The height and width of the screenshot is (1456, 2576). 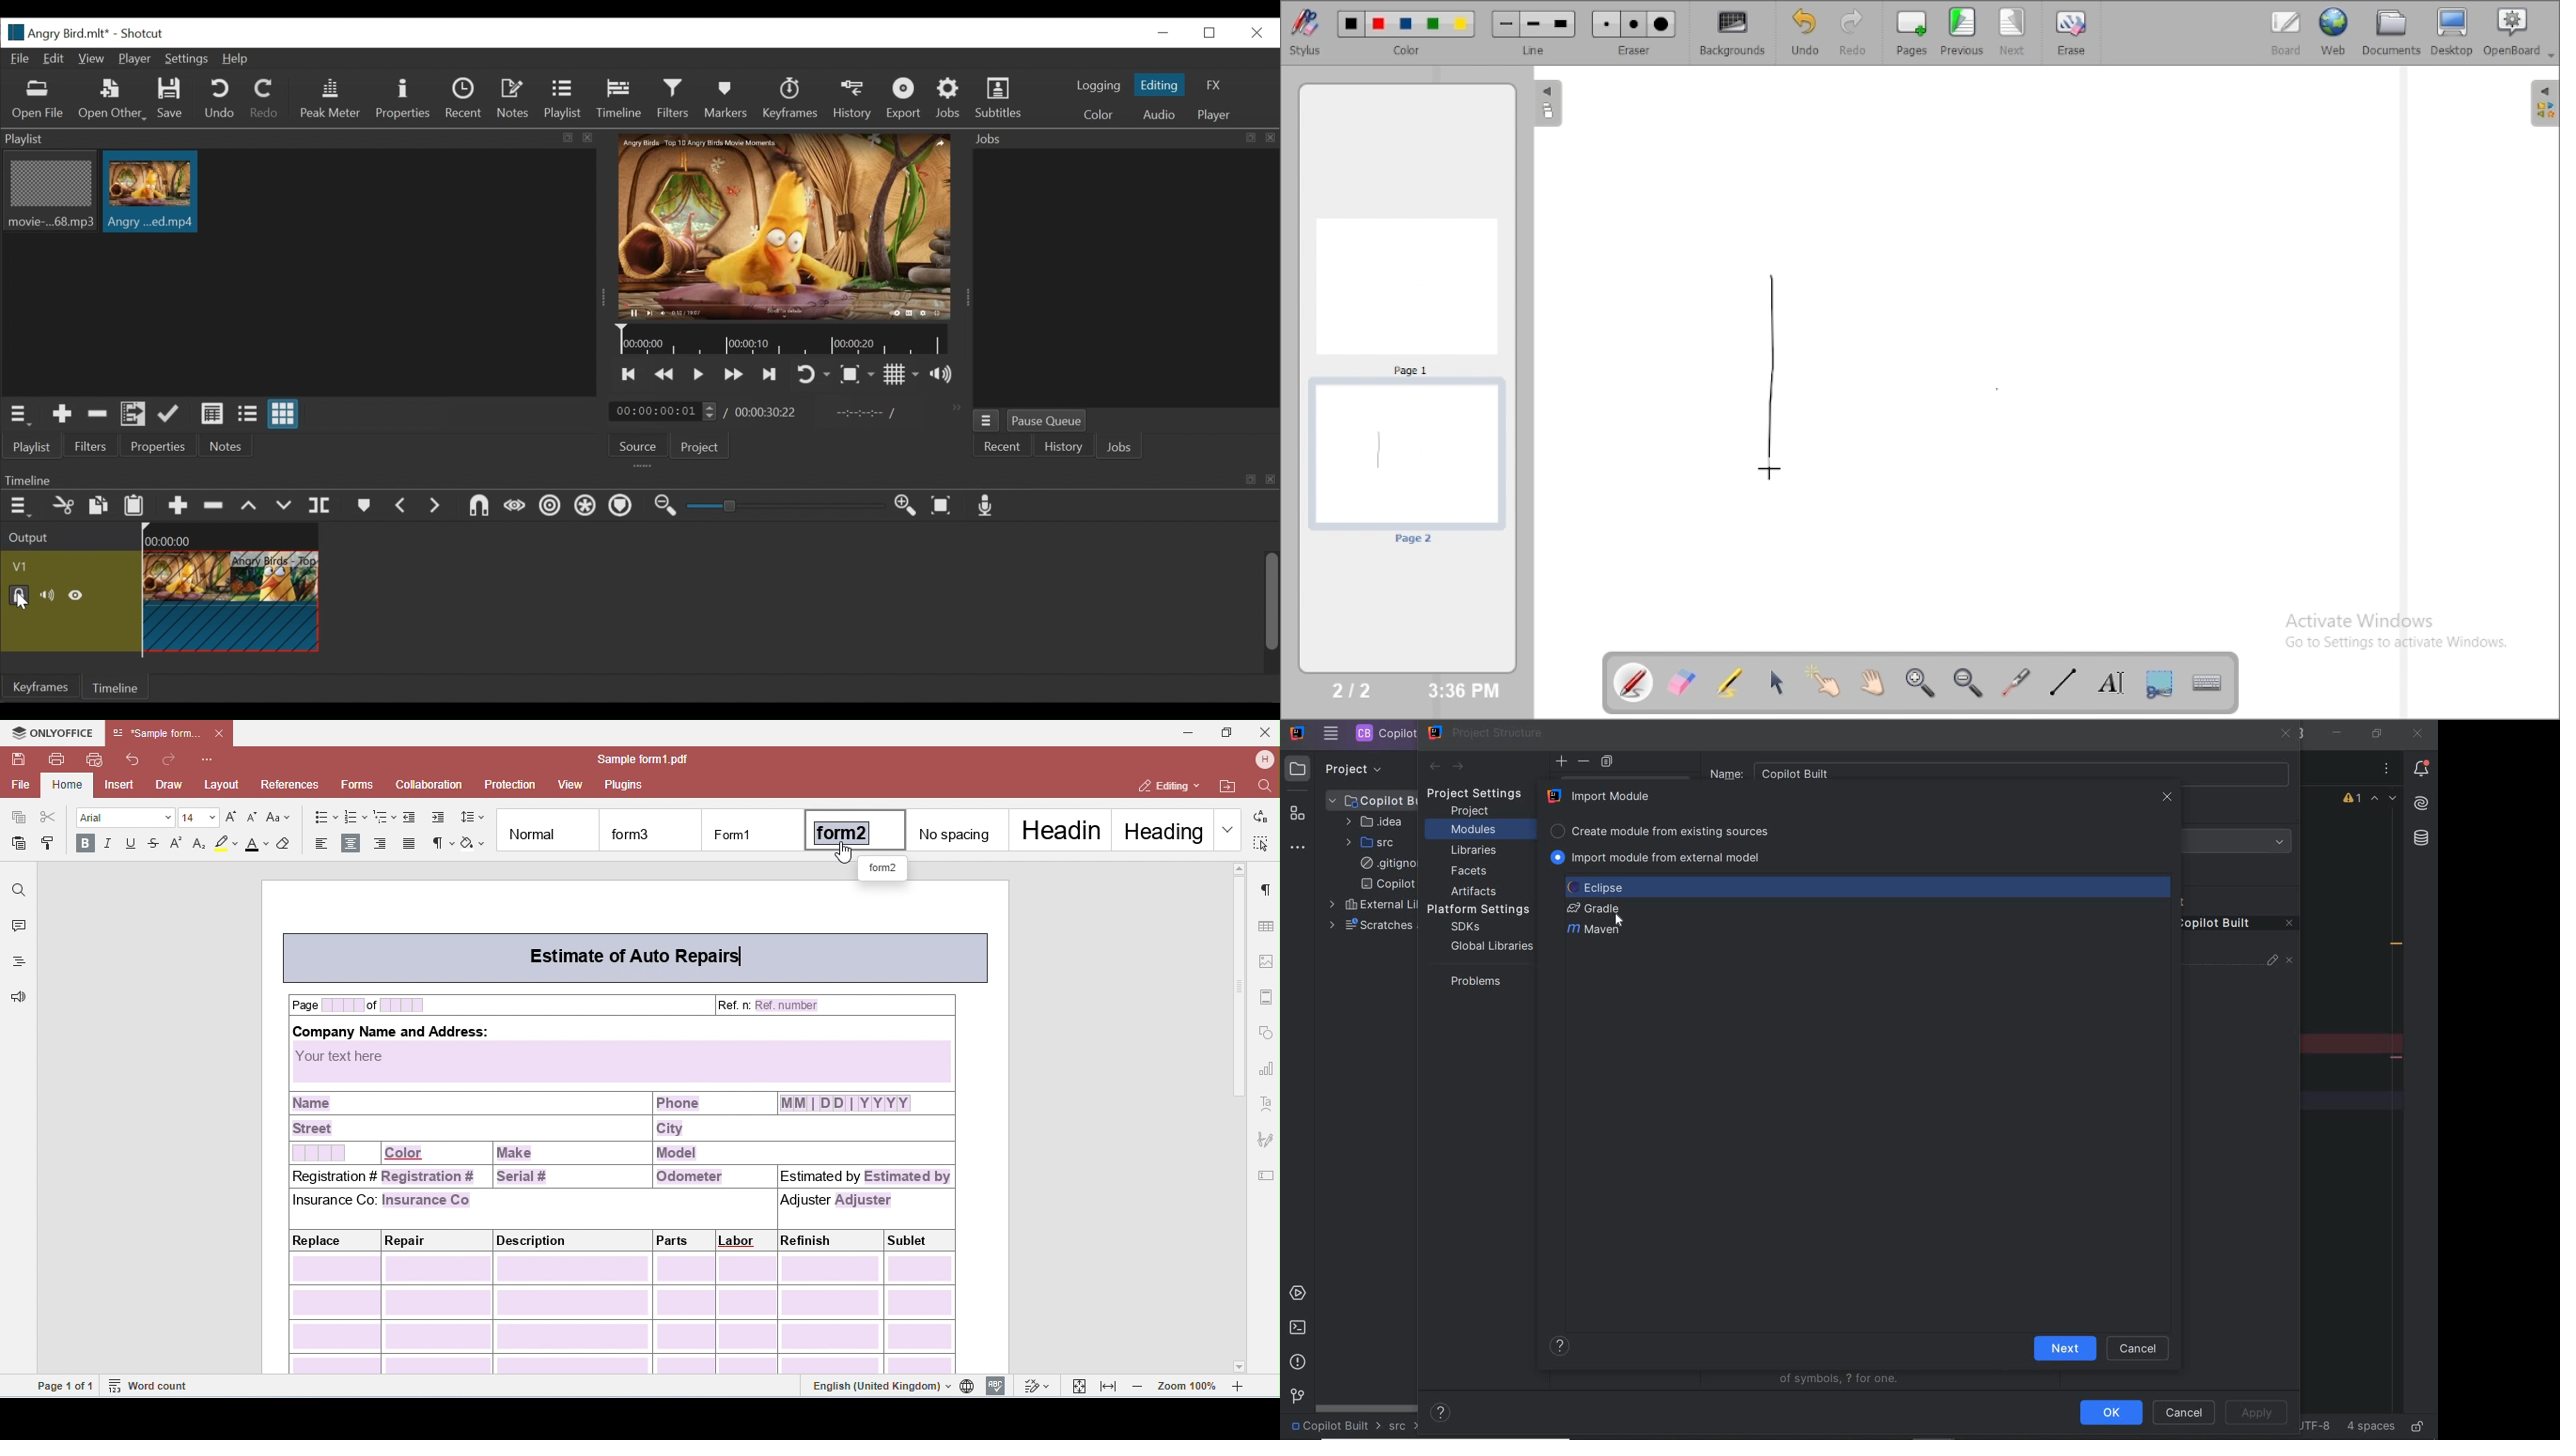 What do you see at coordinates (733, 375) in the screenshot?
I see `Play quickly forward` at bounding box center [733, 375].